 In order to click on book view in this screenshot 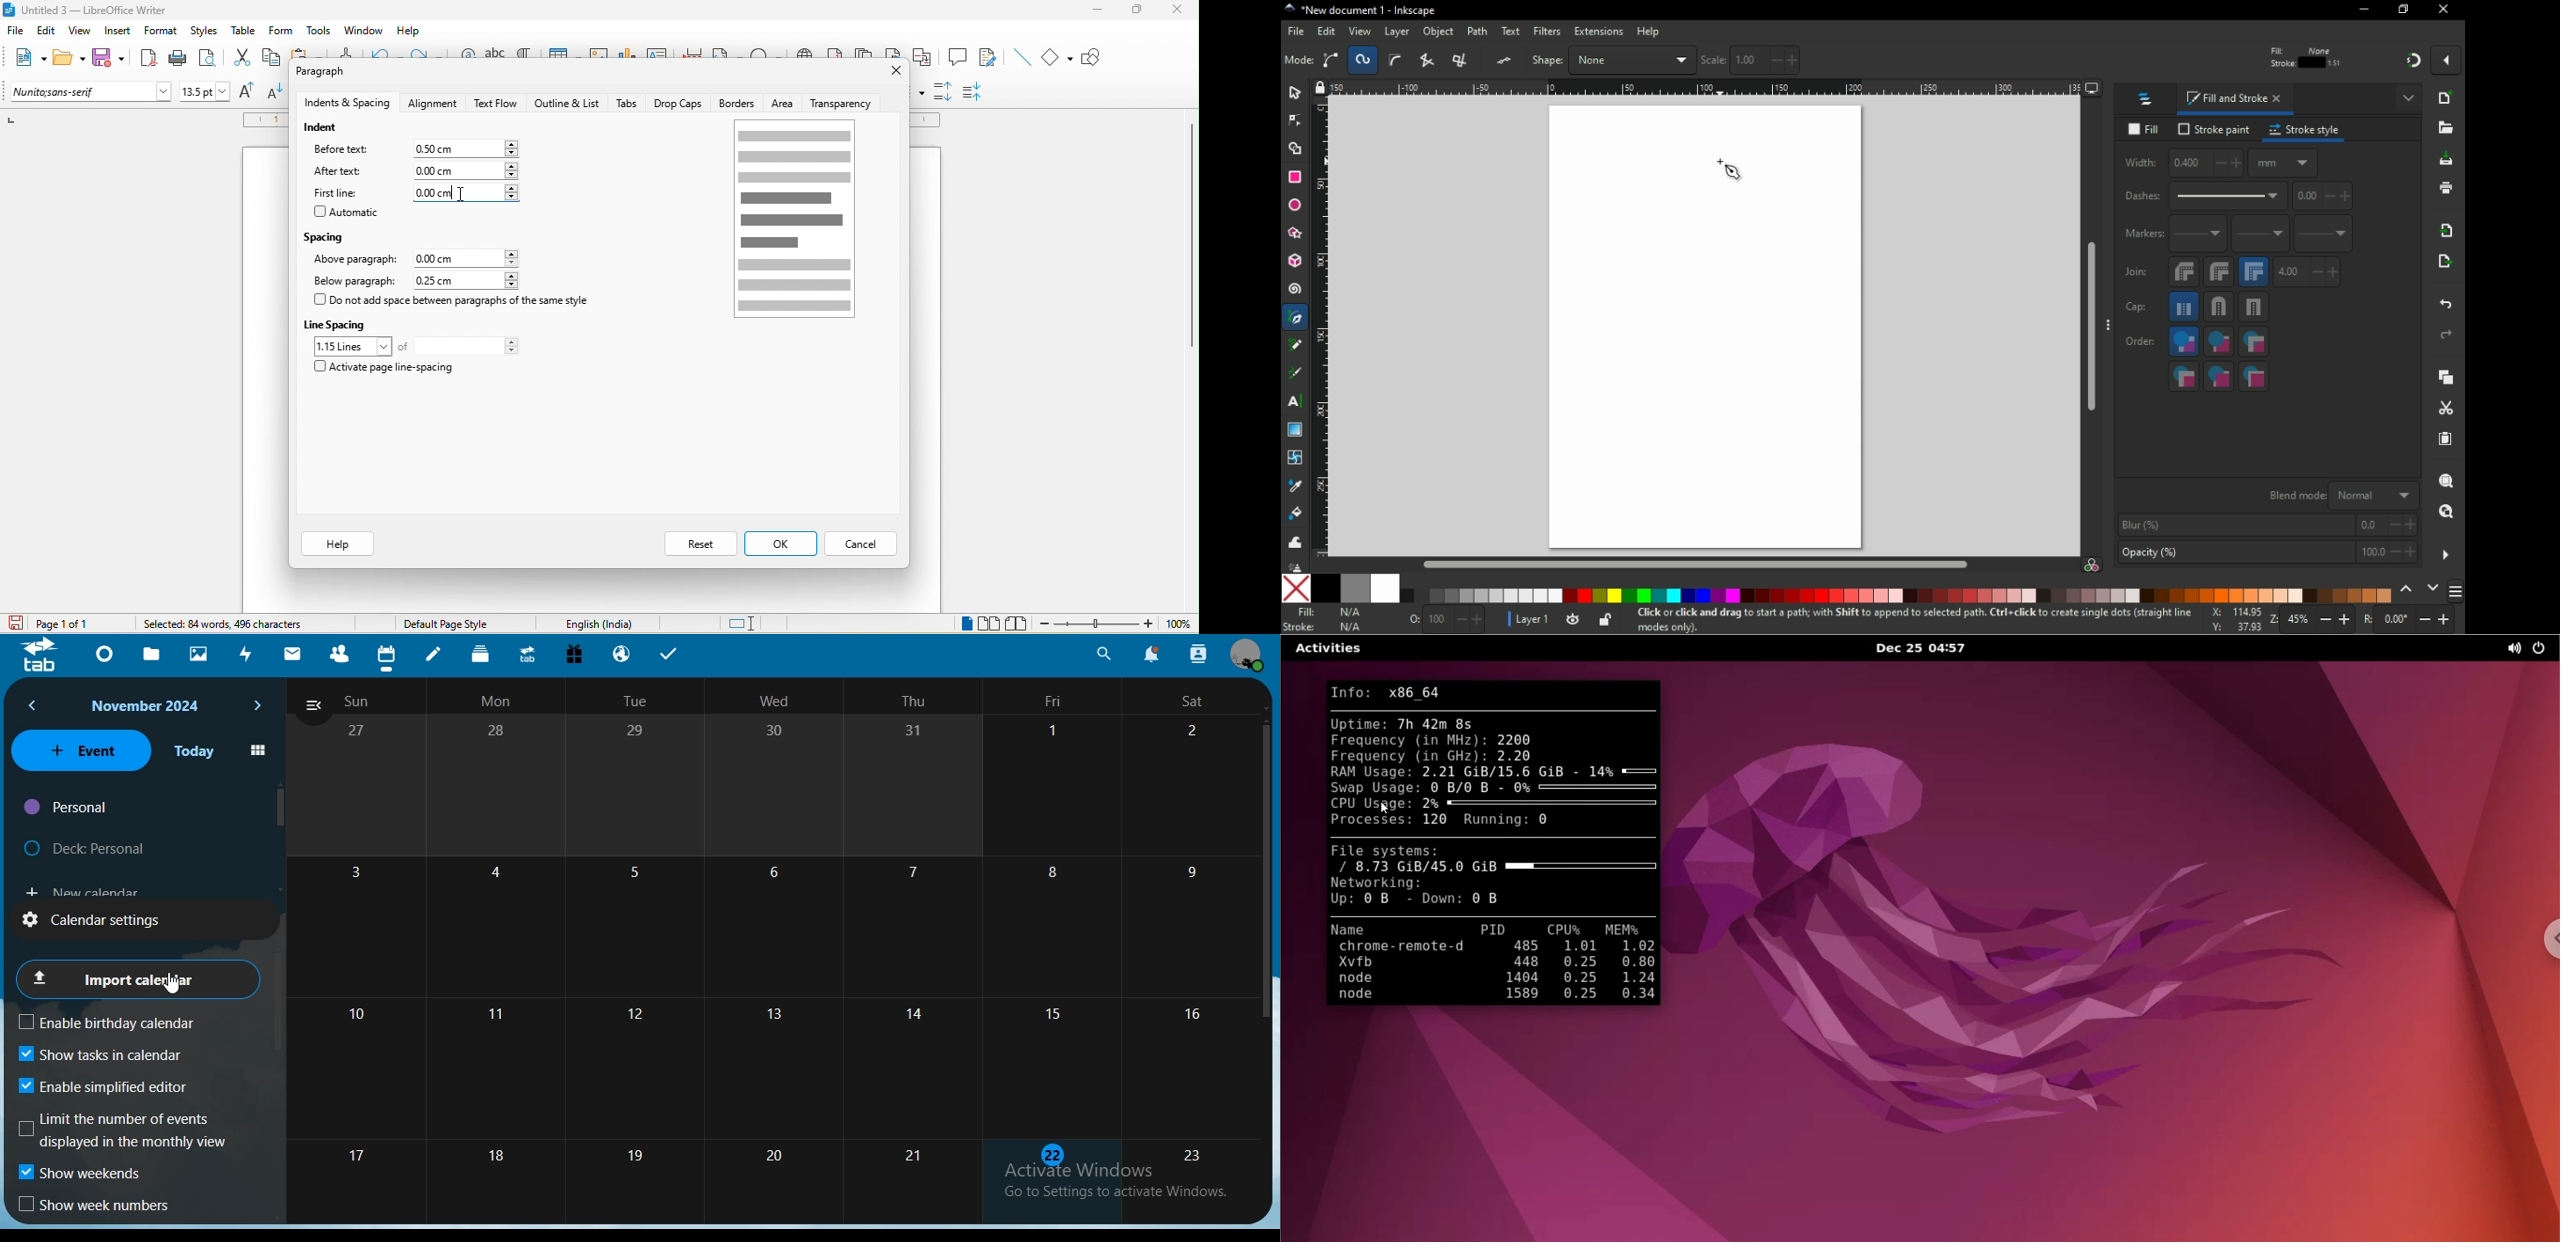, I will do `click(1020, 623)`.